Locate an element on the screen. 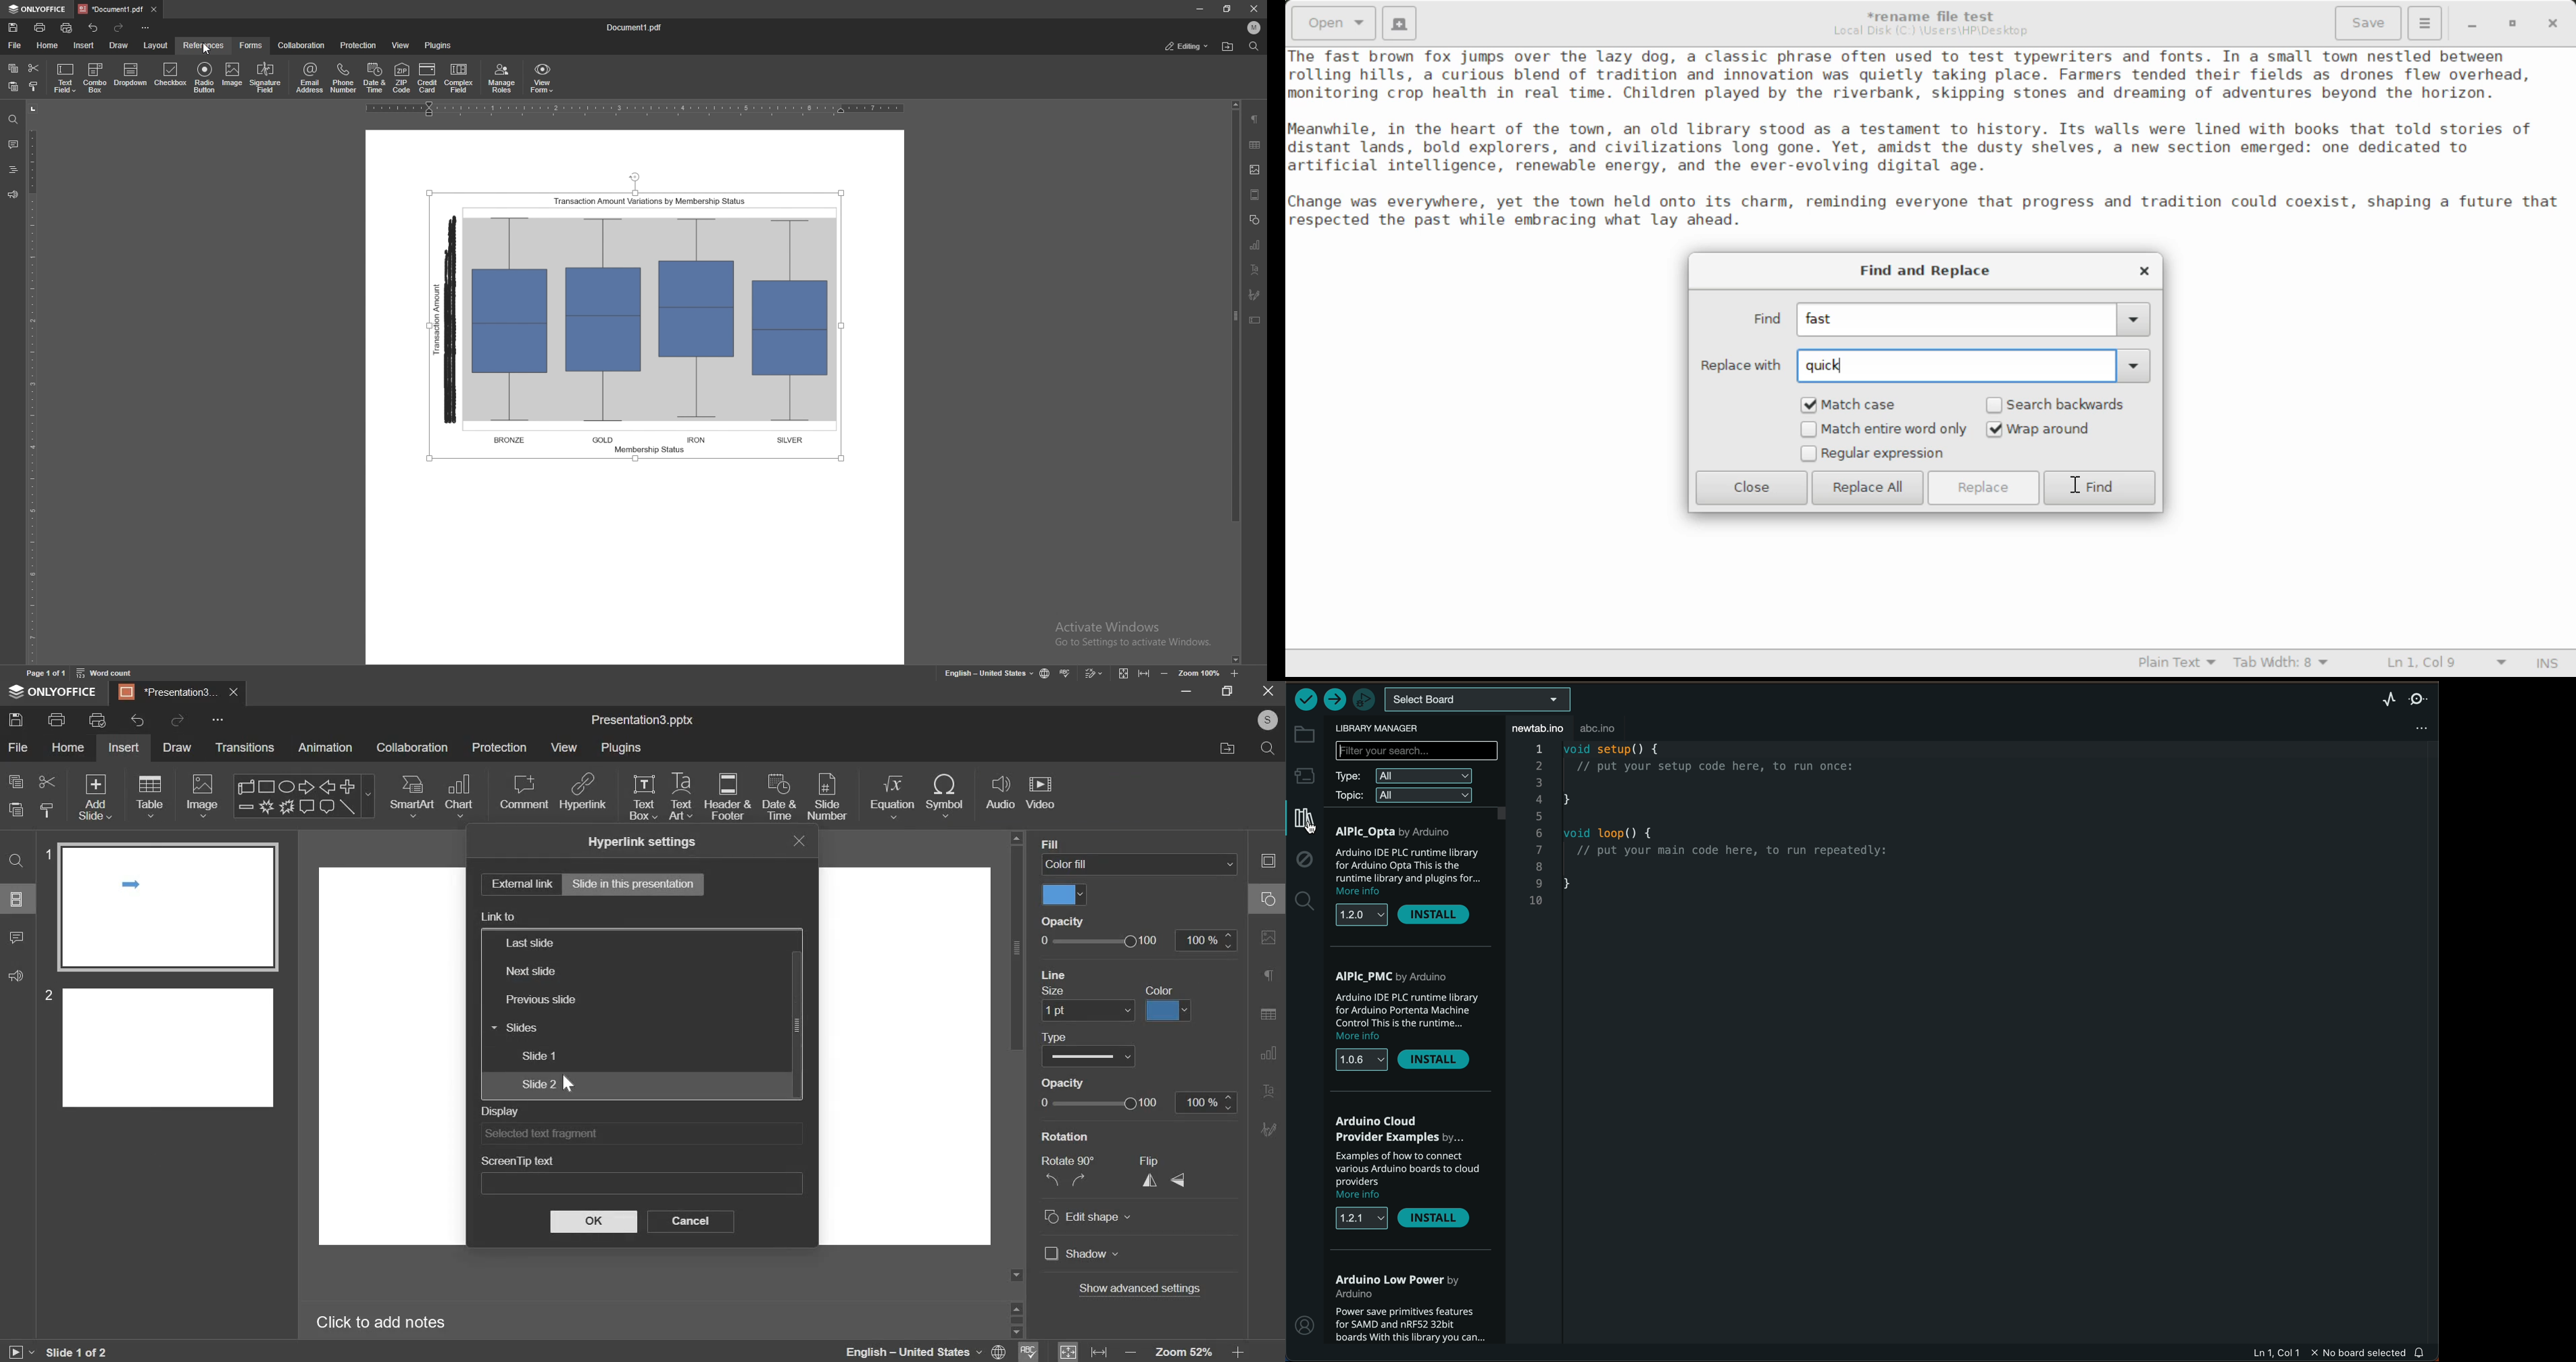  shadow is located at coordinates (1082, 1253).